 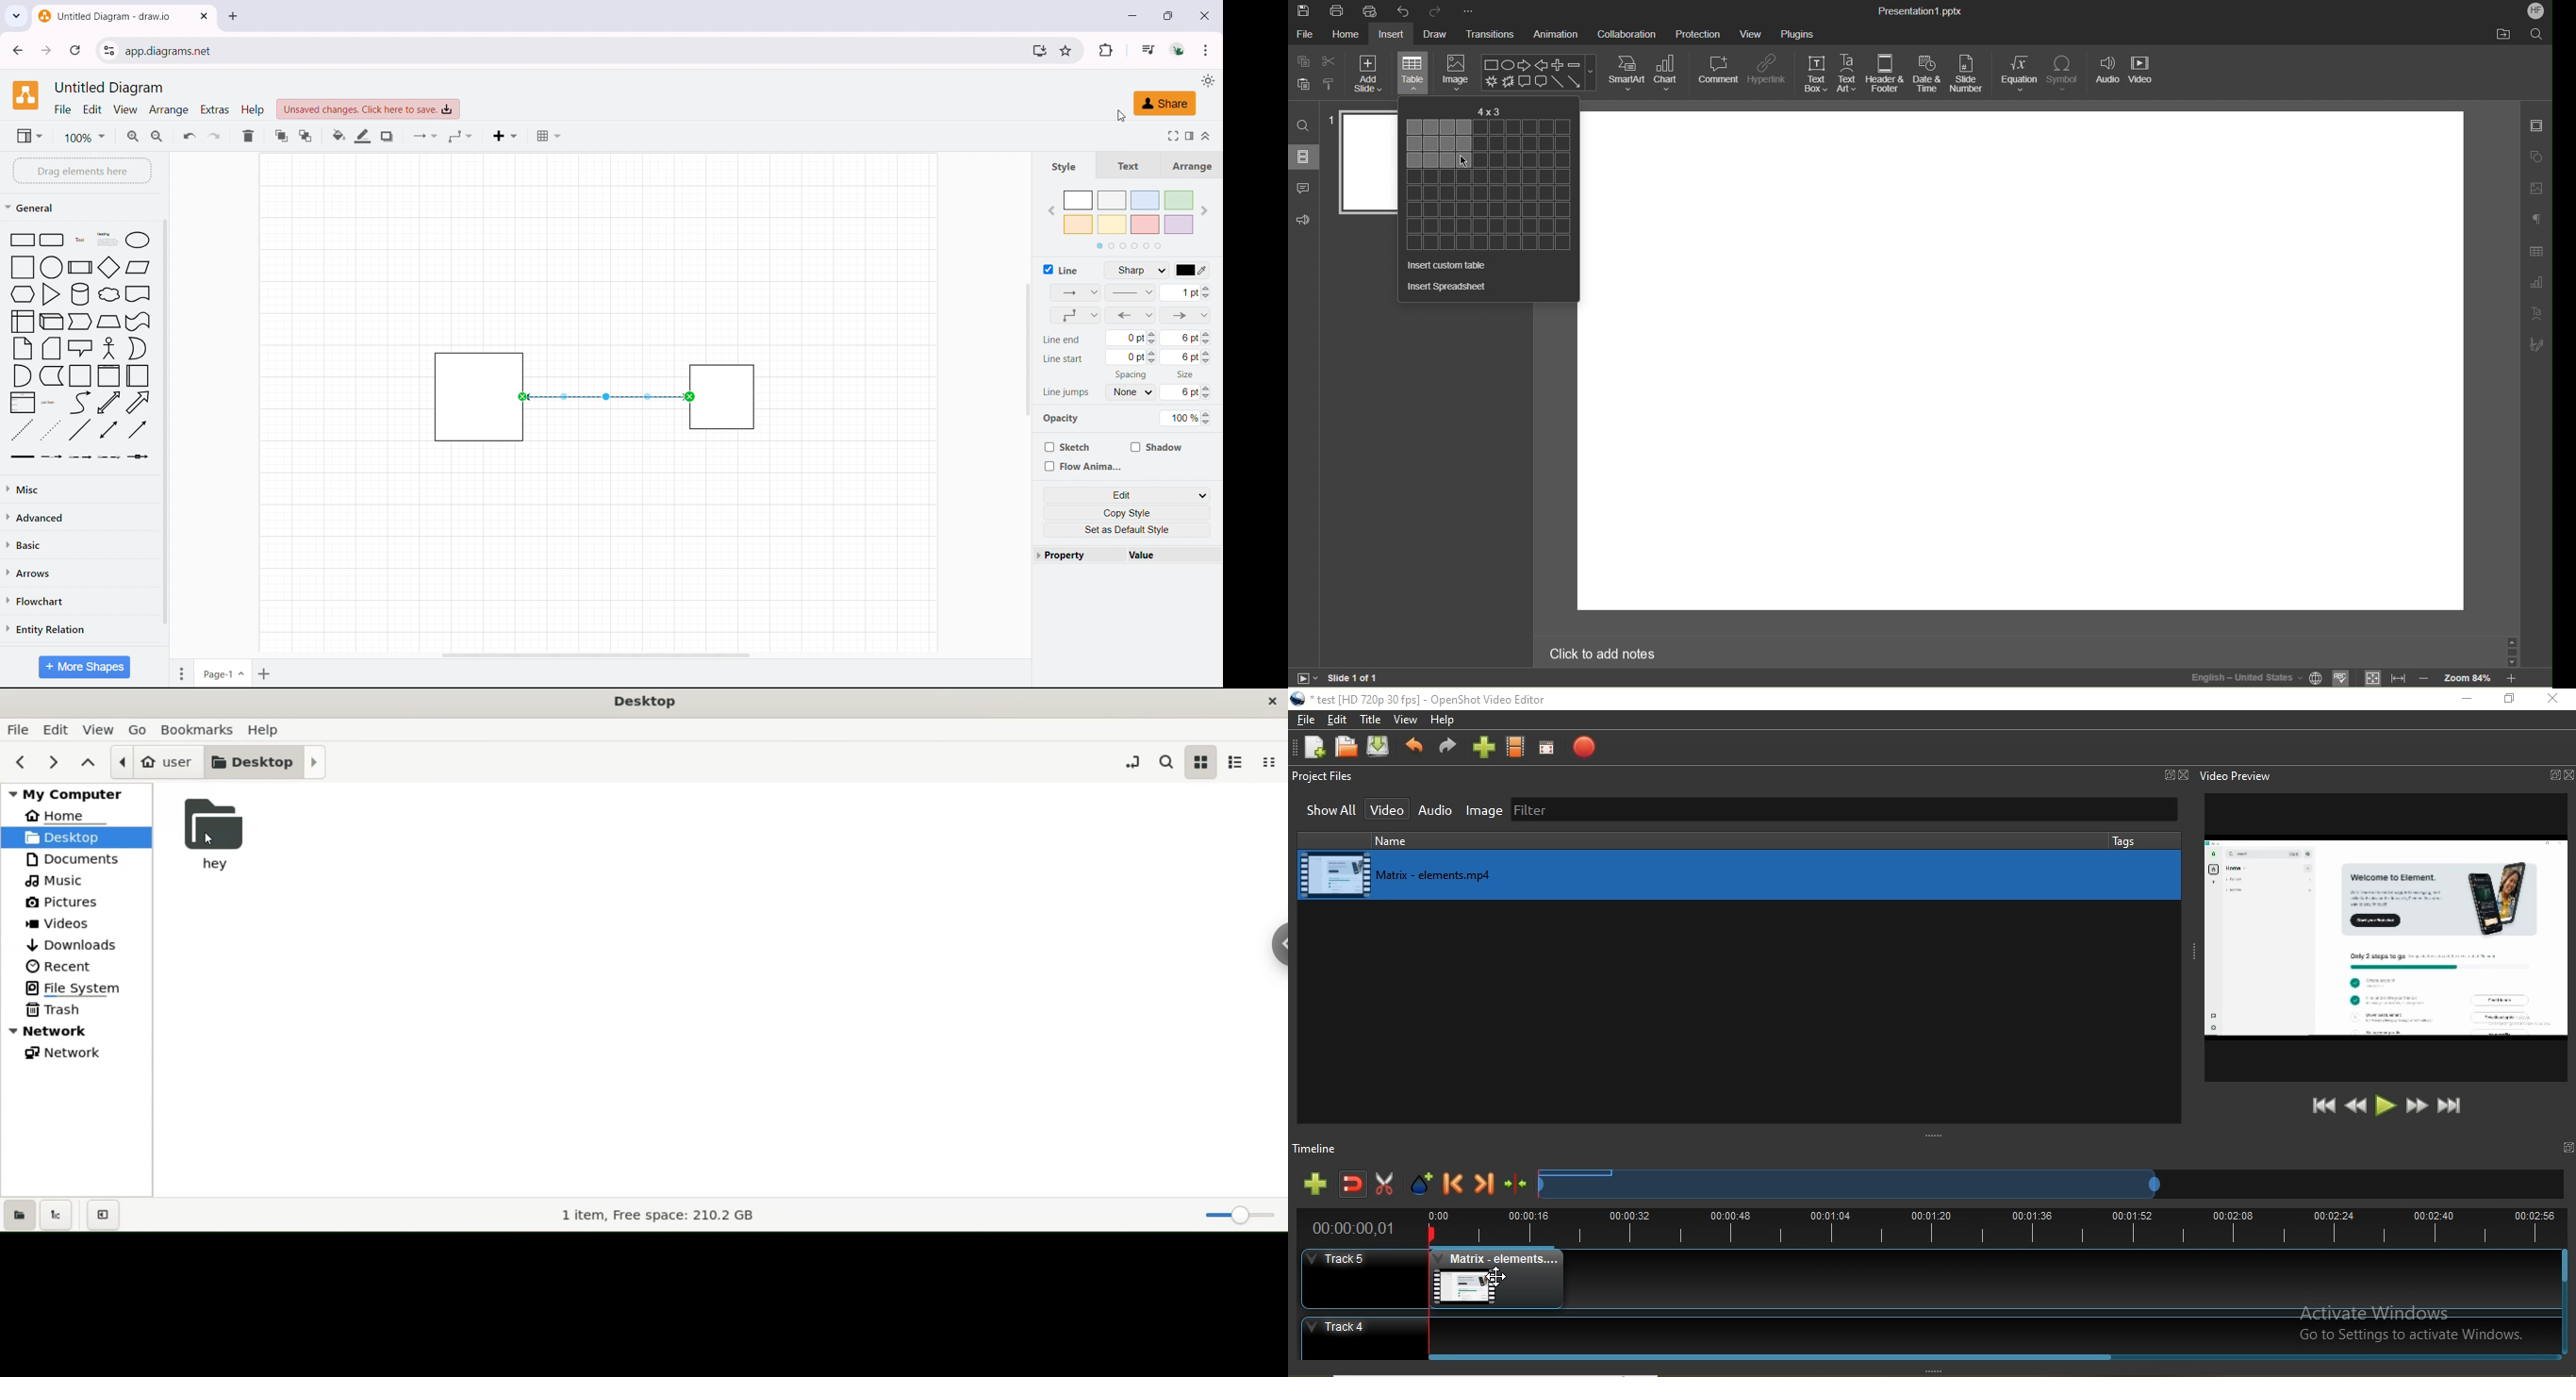 What do you see at coordinates (1354, 1186) in the screenshot?
I see `Disable snapping` at bounding box center [1354, 1186].